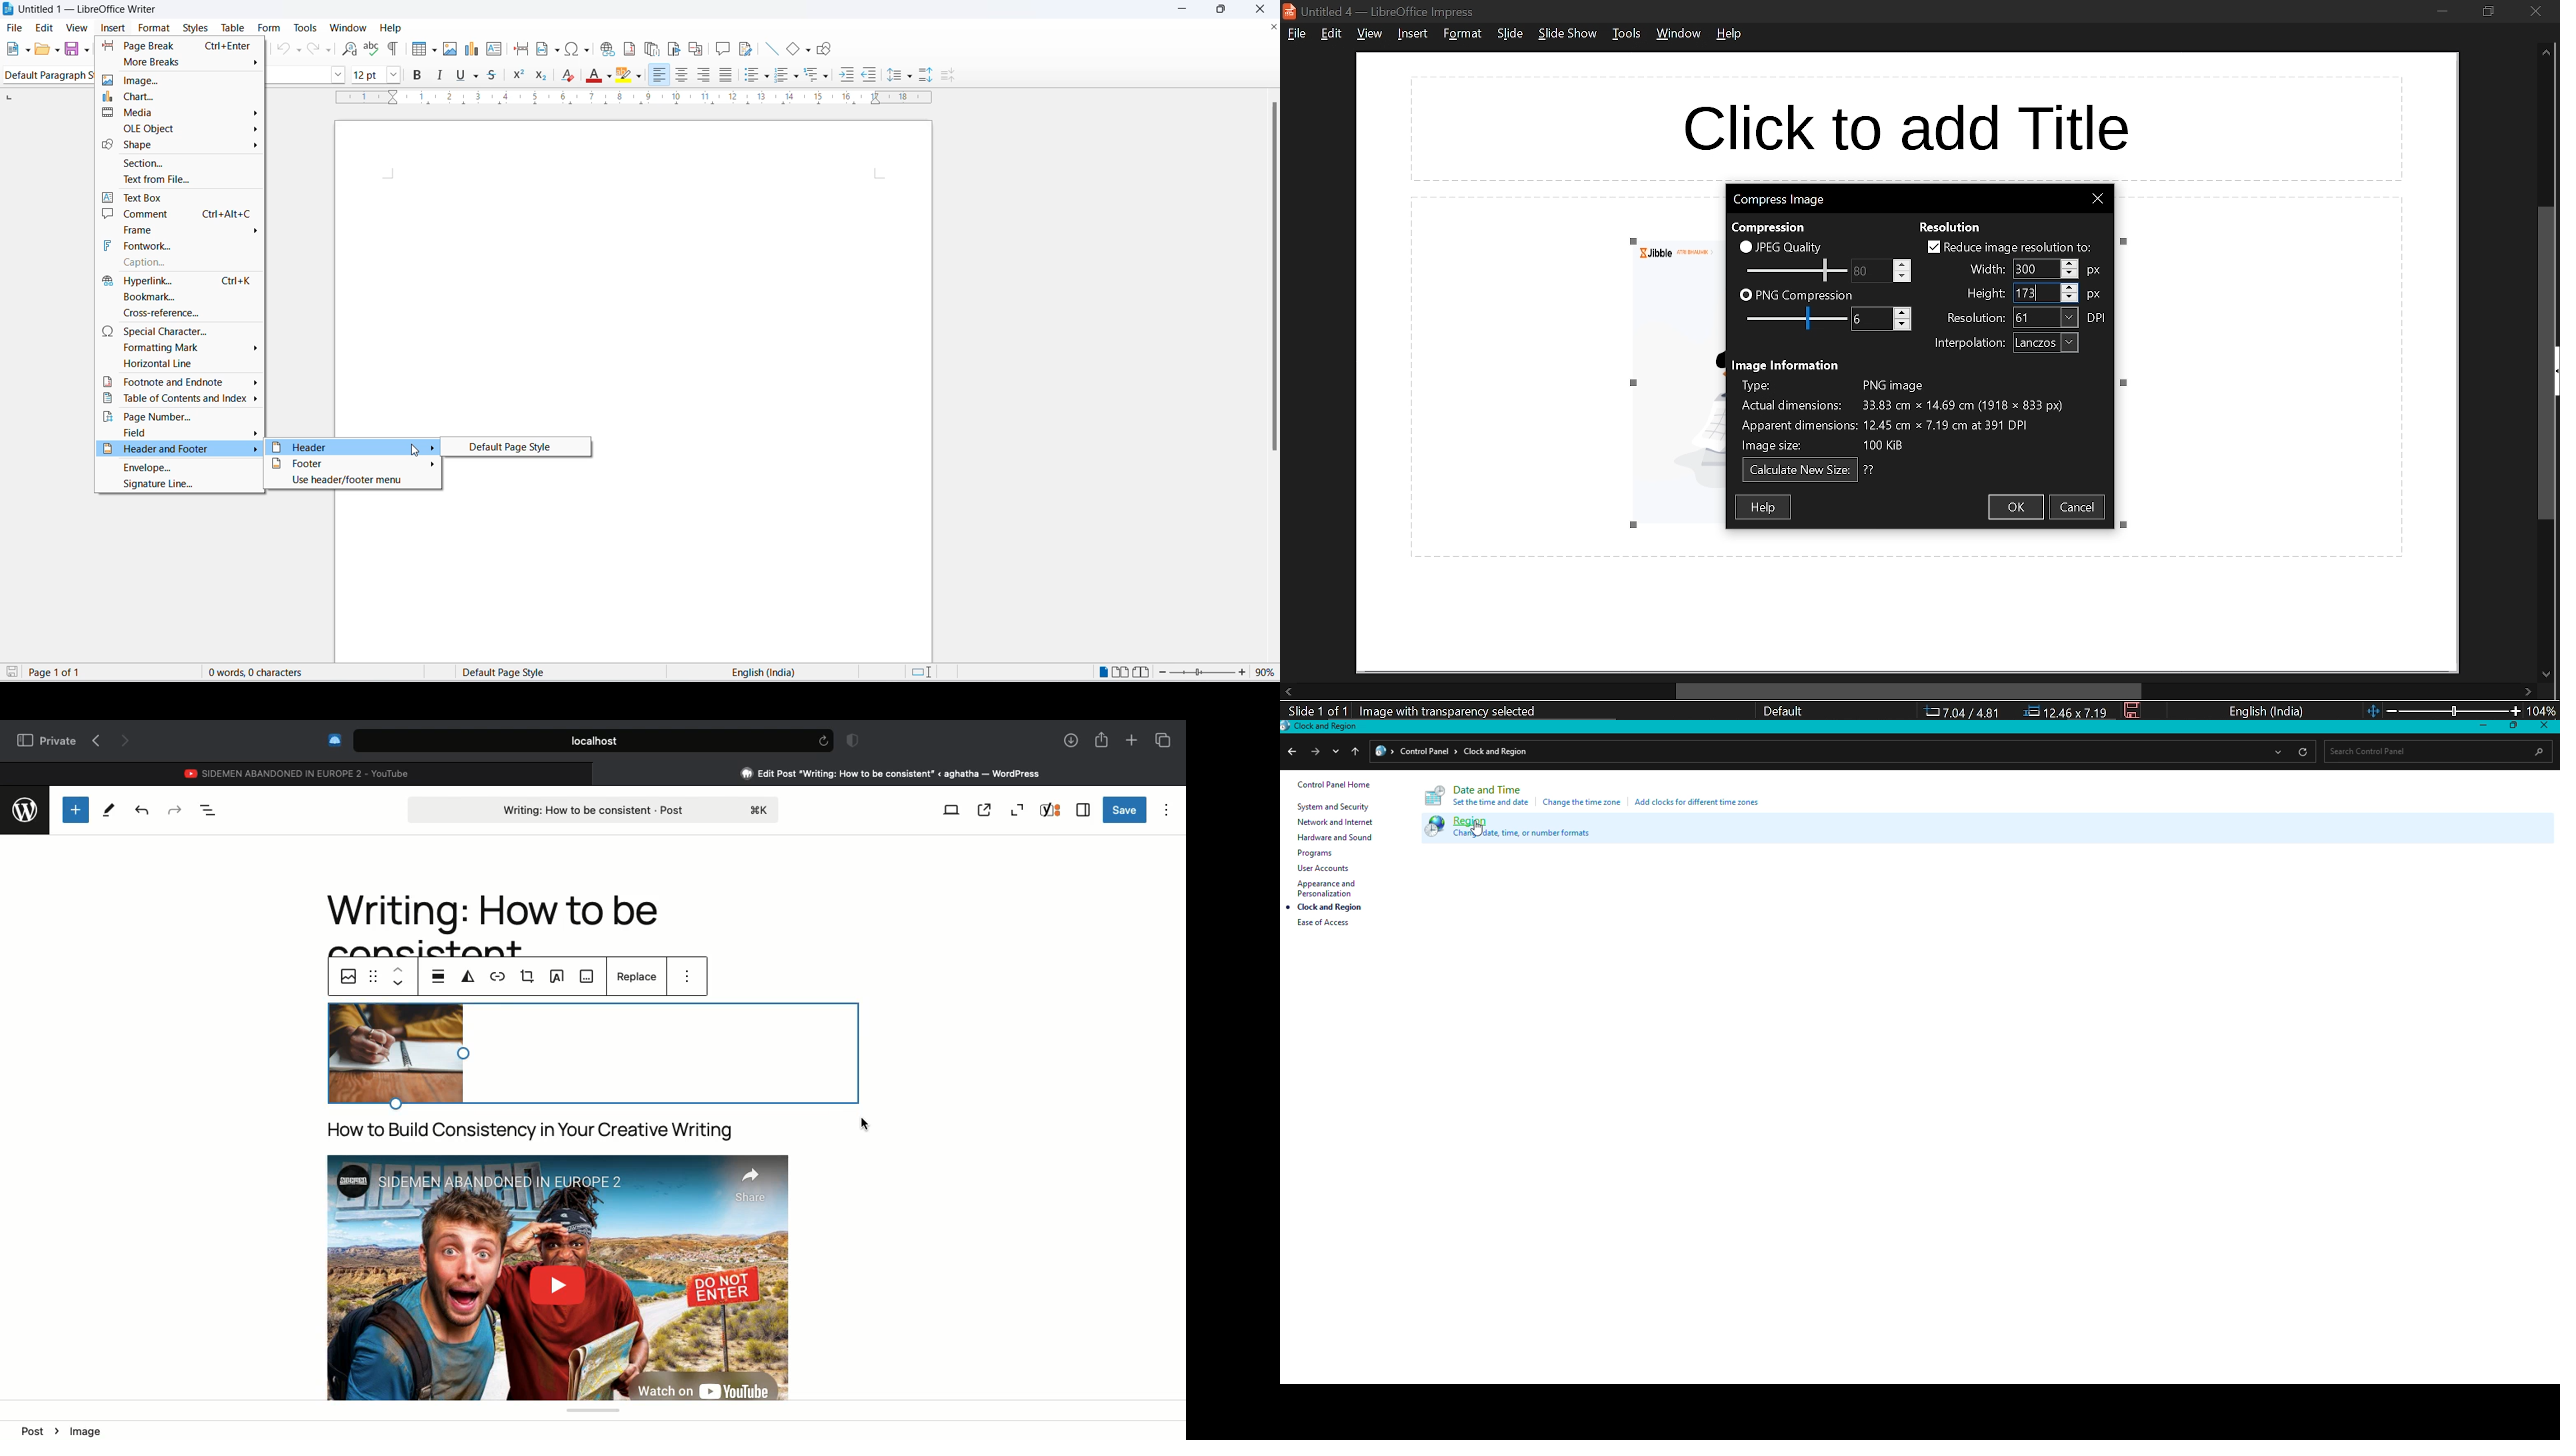  What do you see at coordinates (1338, 754) in the screenshot?
I see `down` at bounding box center [1338, 754].